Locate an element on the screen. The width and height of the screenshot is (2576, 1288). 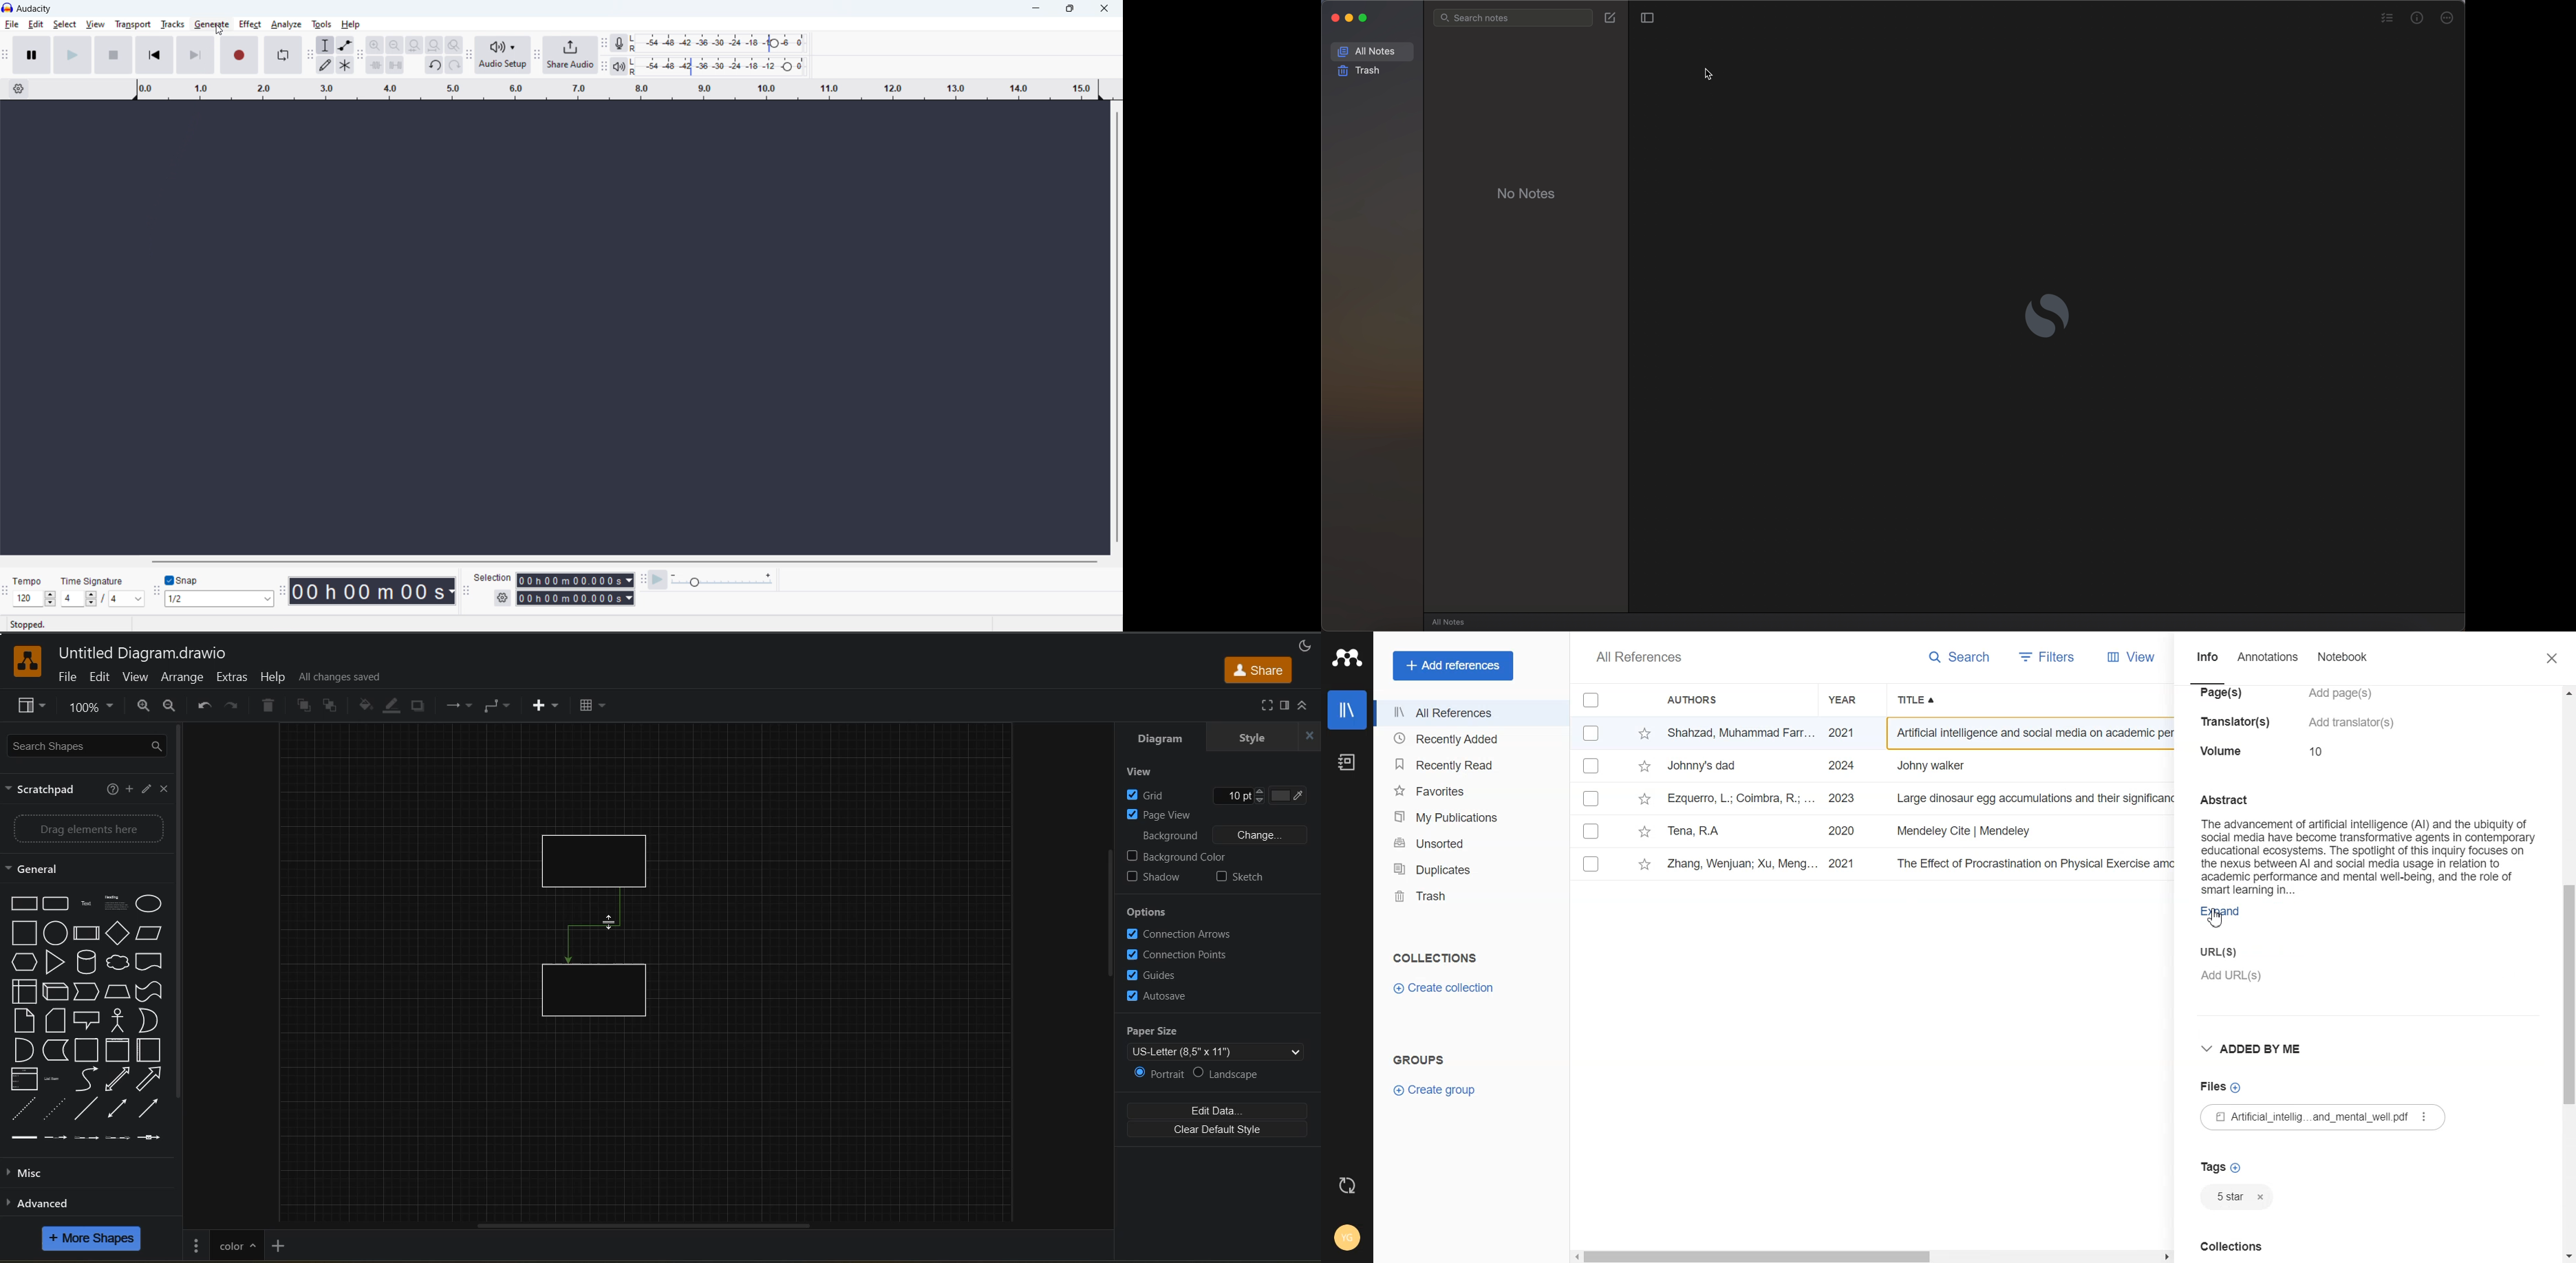
skip to start is located at coordinates (154, 55).